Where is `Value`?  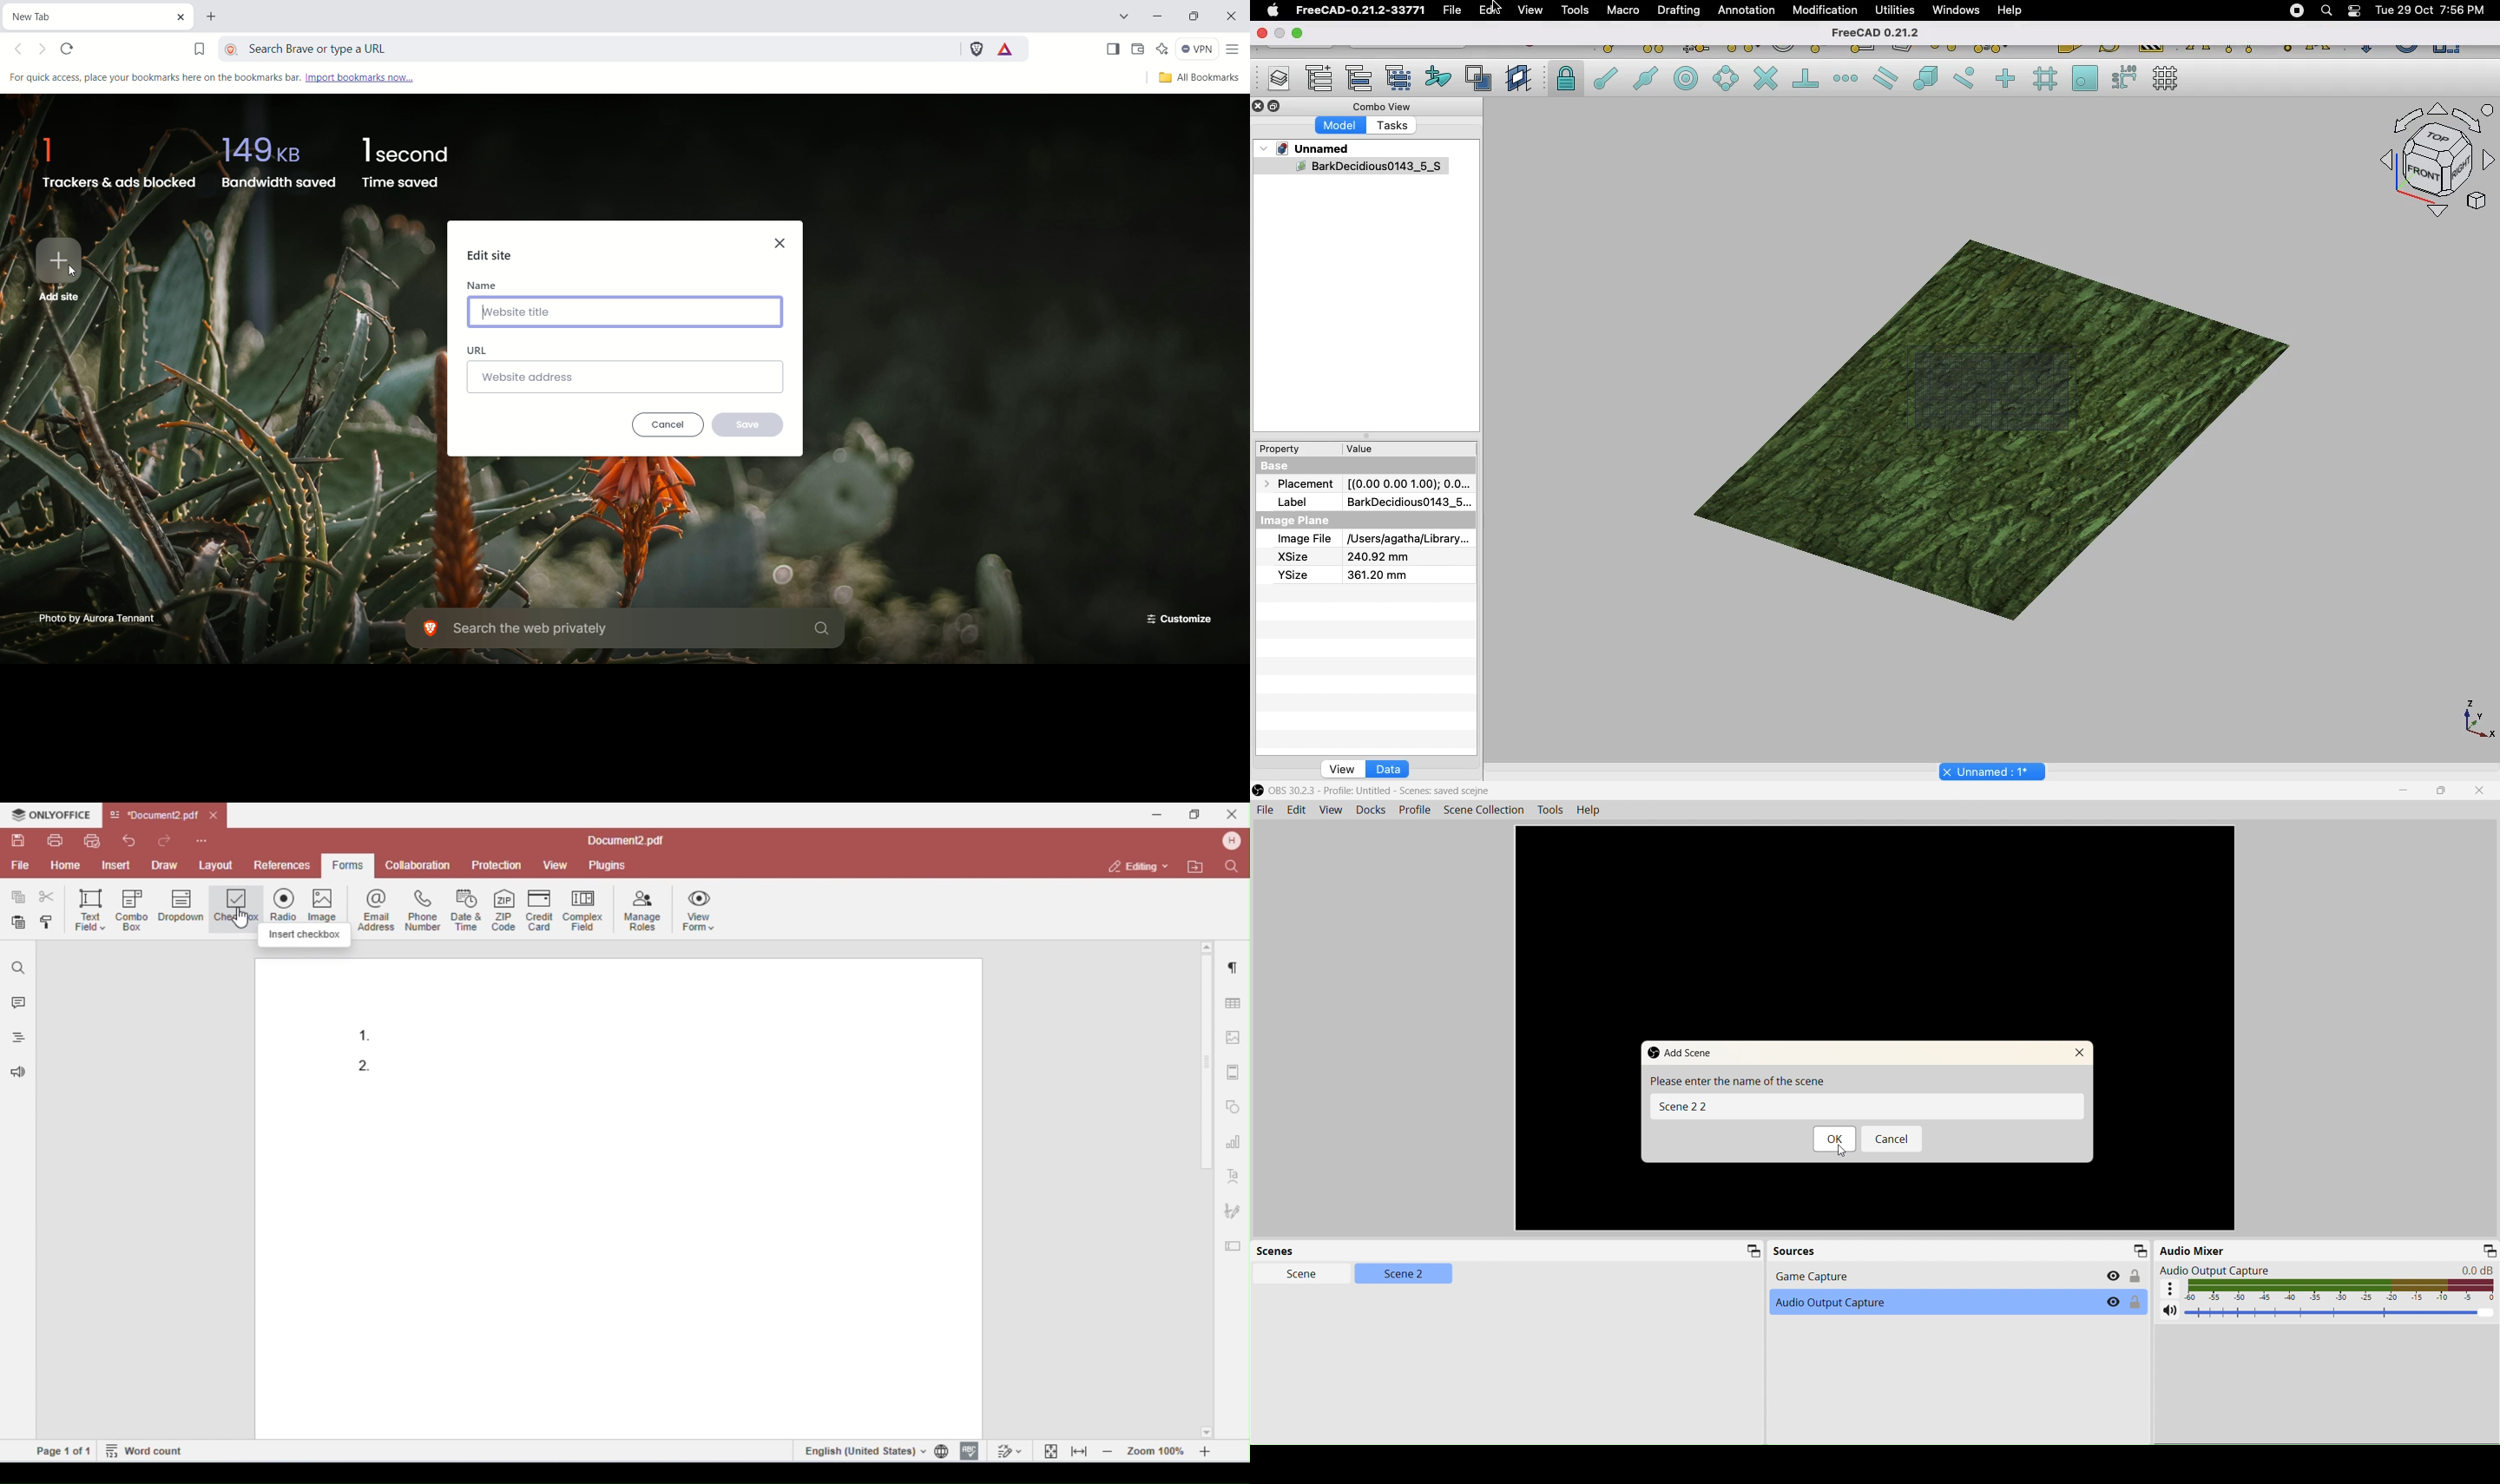
Value is located at coordinates (1360, 452).